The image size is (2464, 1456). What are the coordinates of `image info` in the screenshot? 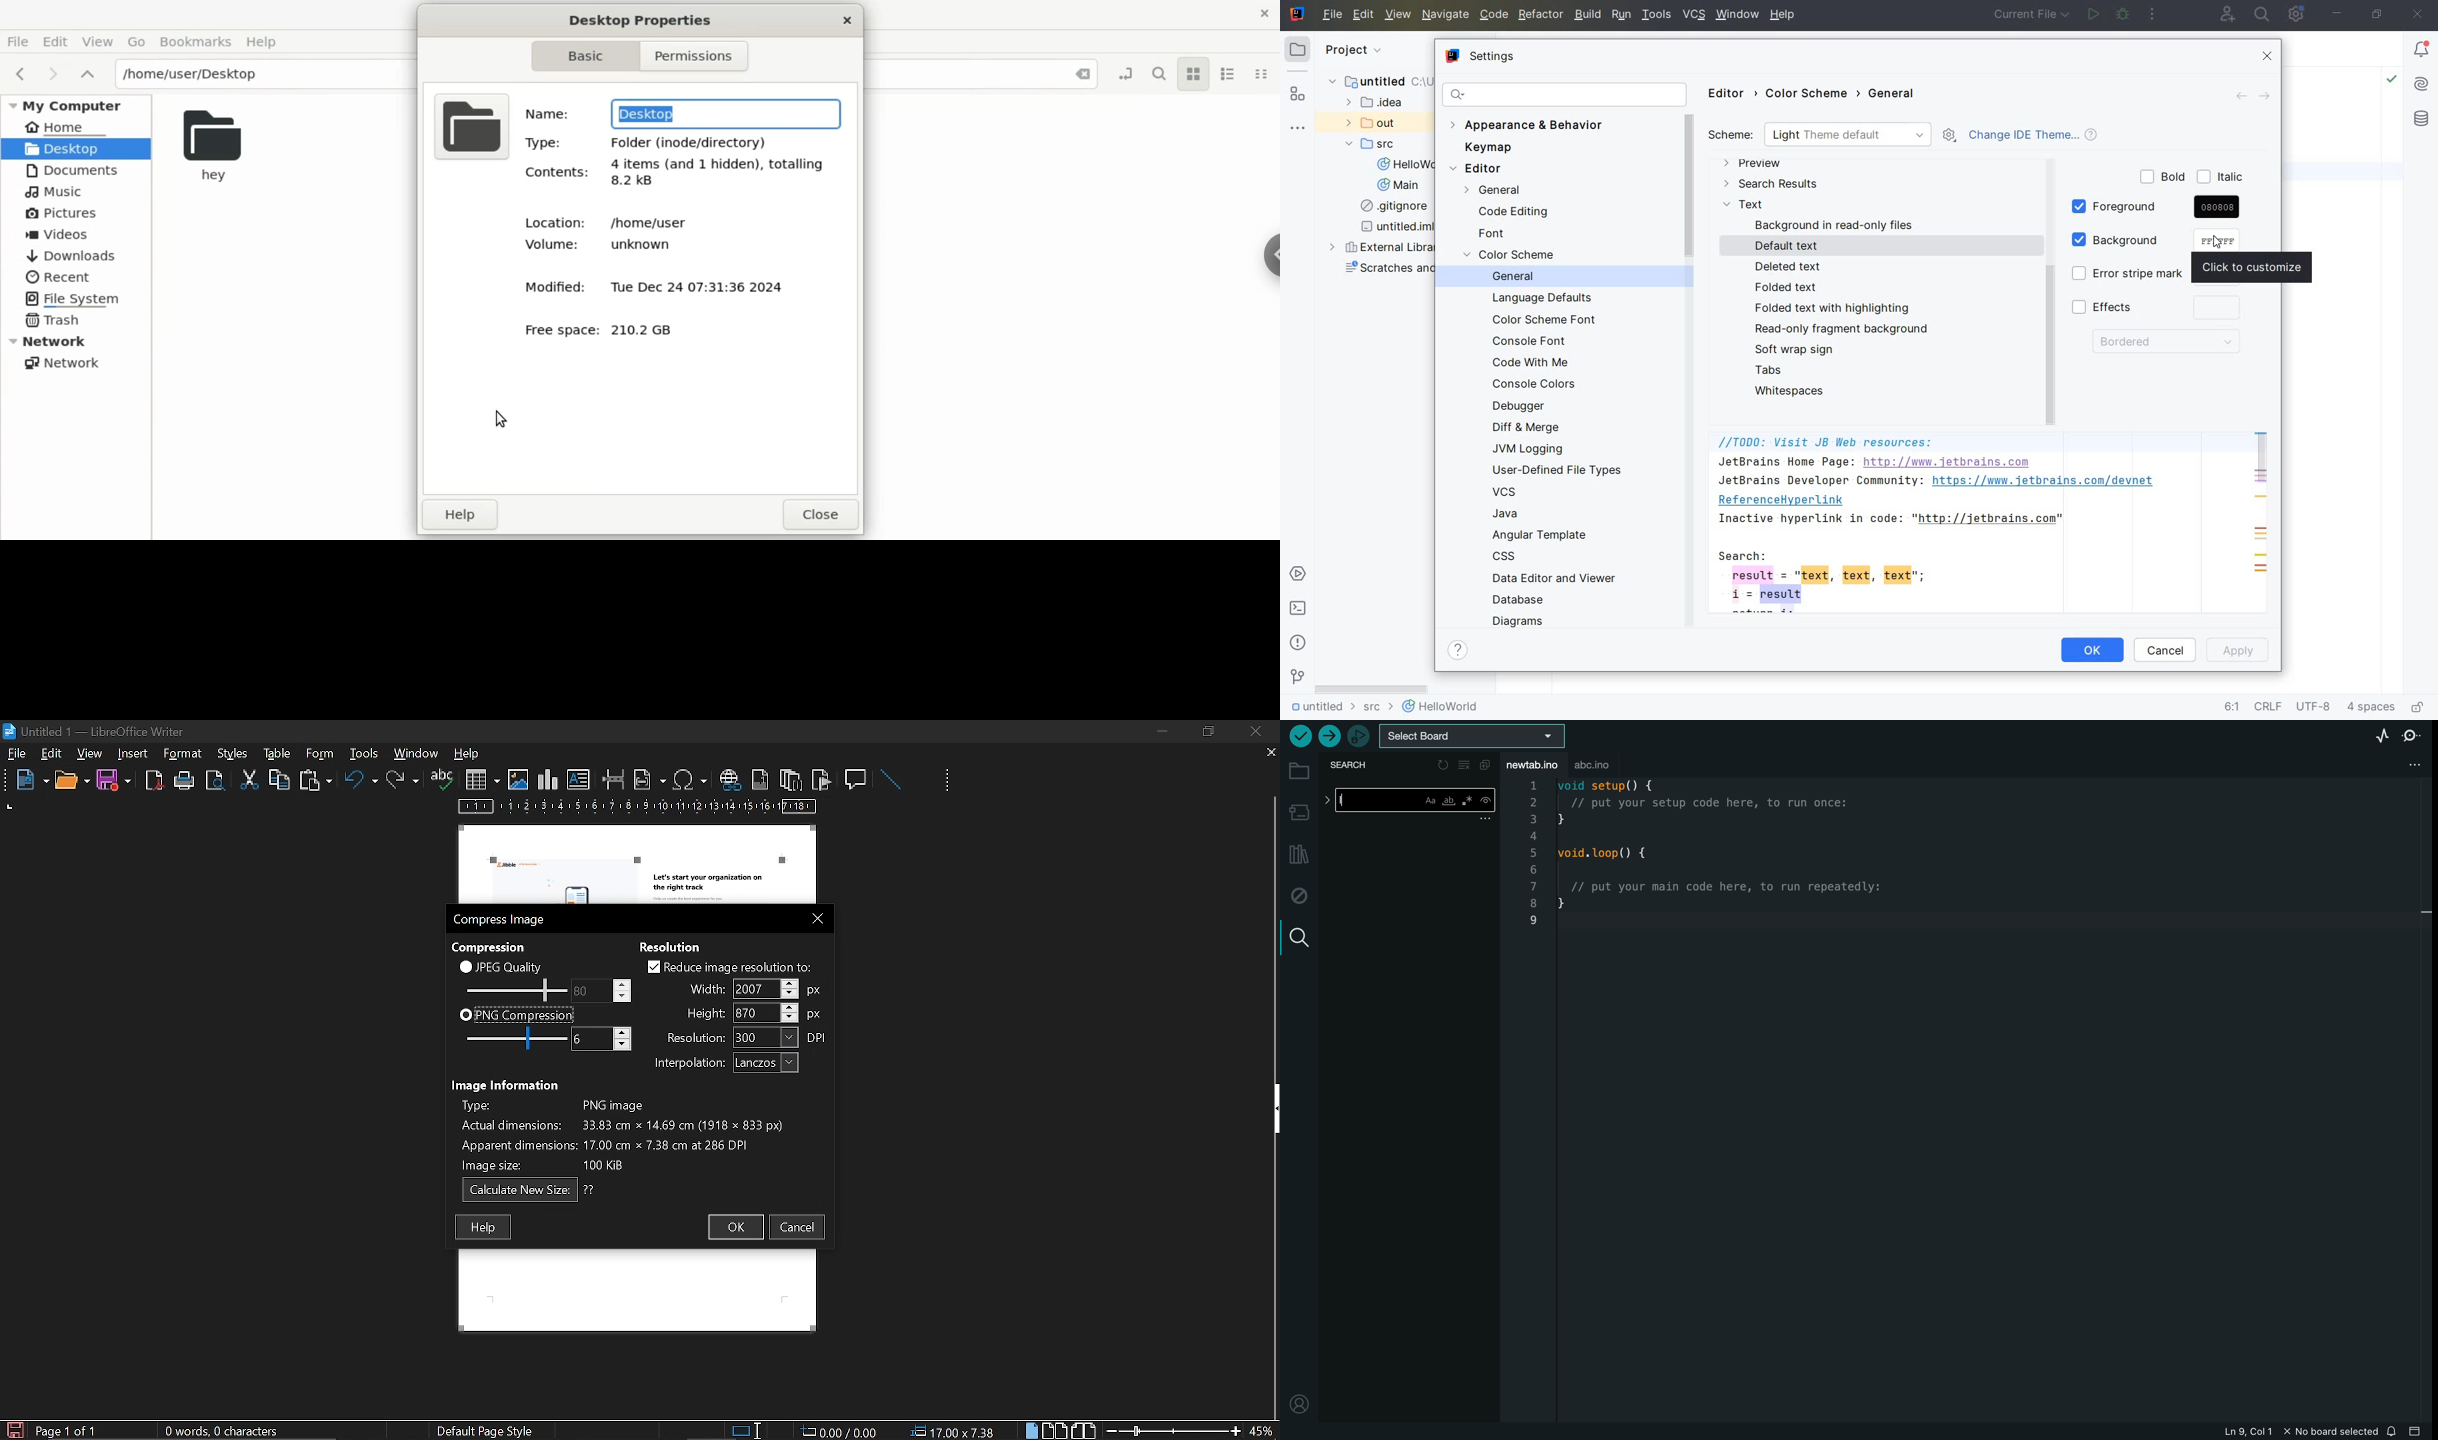 It's located at (622, 1132).